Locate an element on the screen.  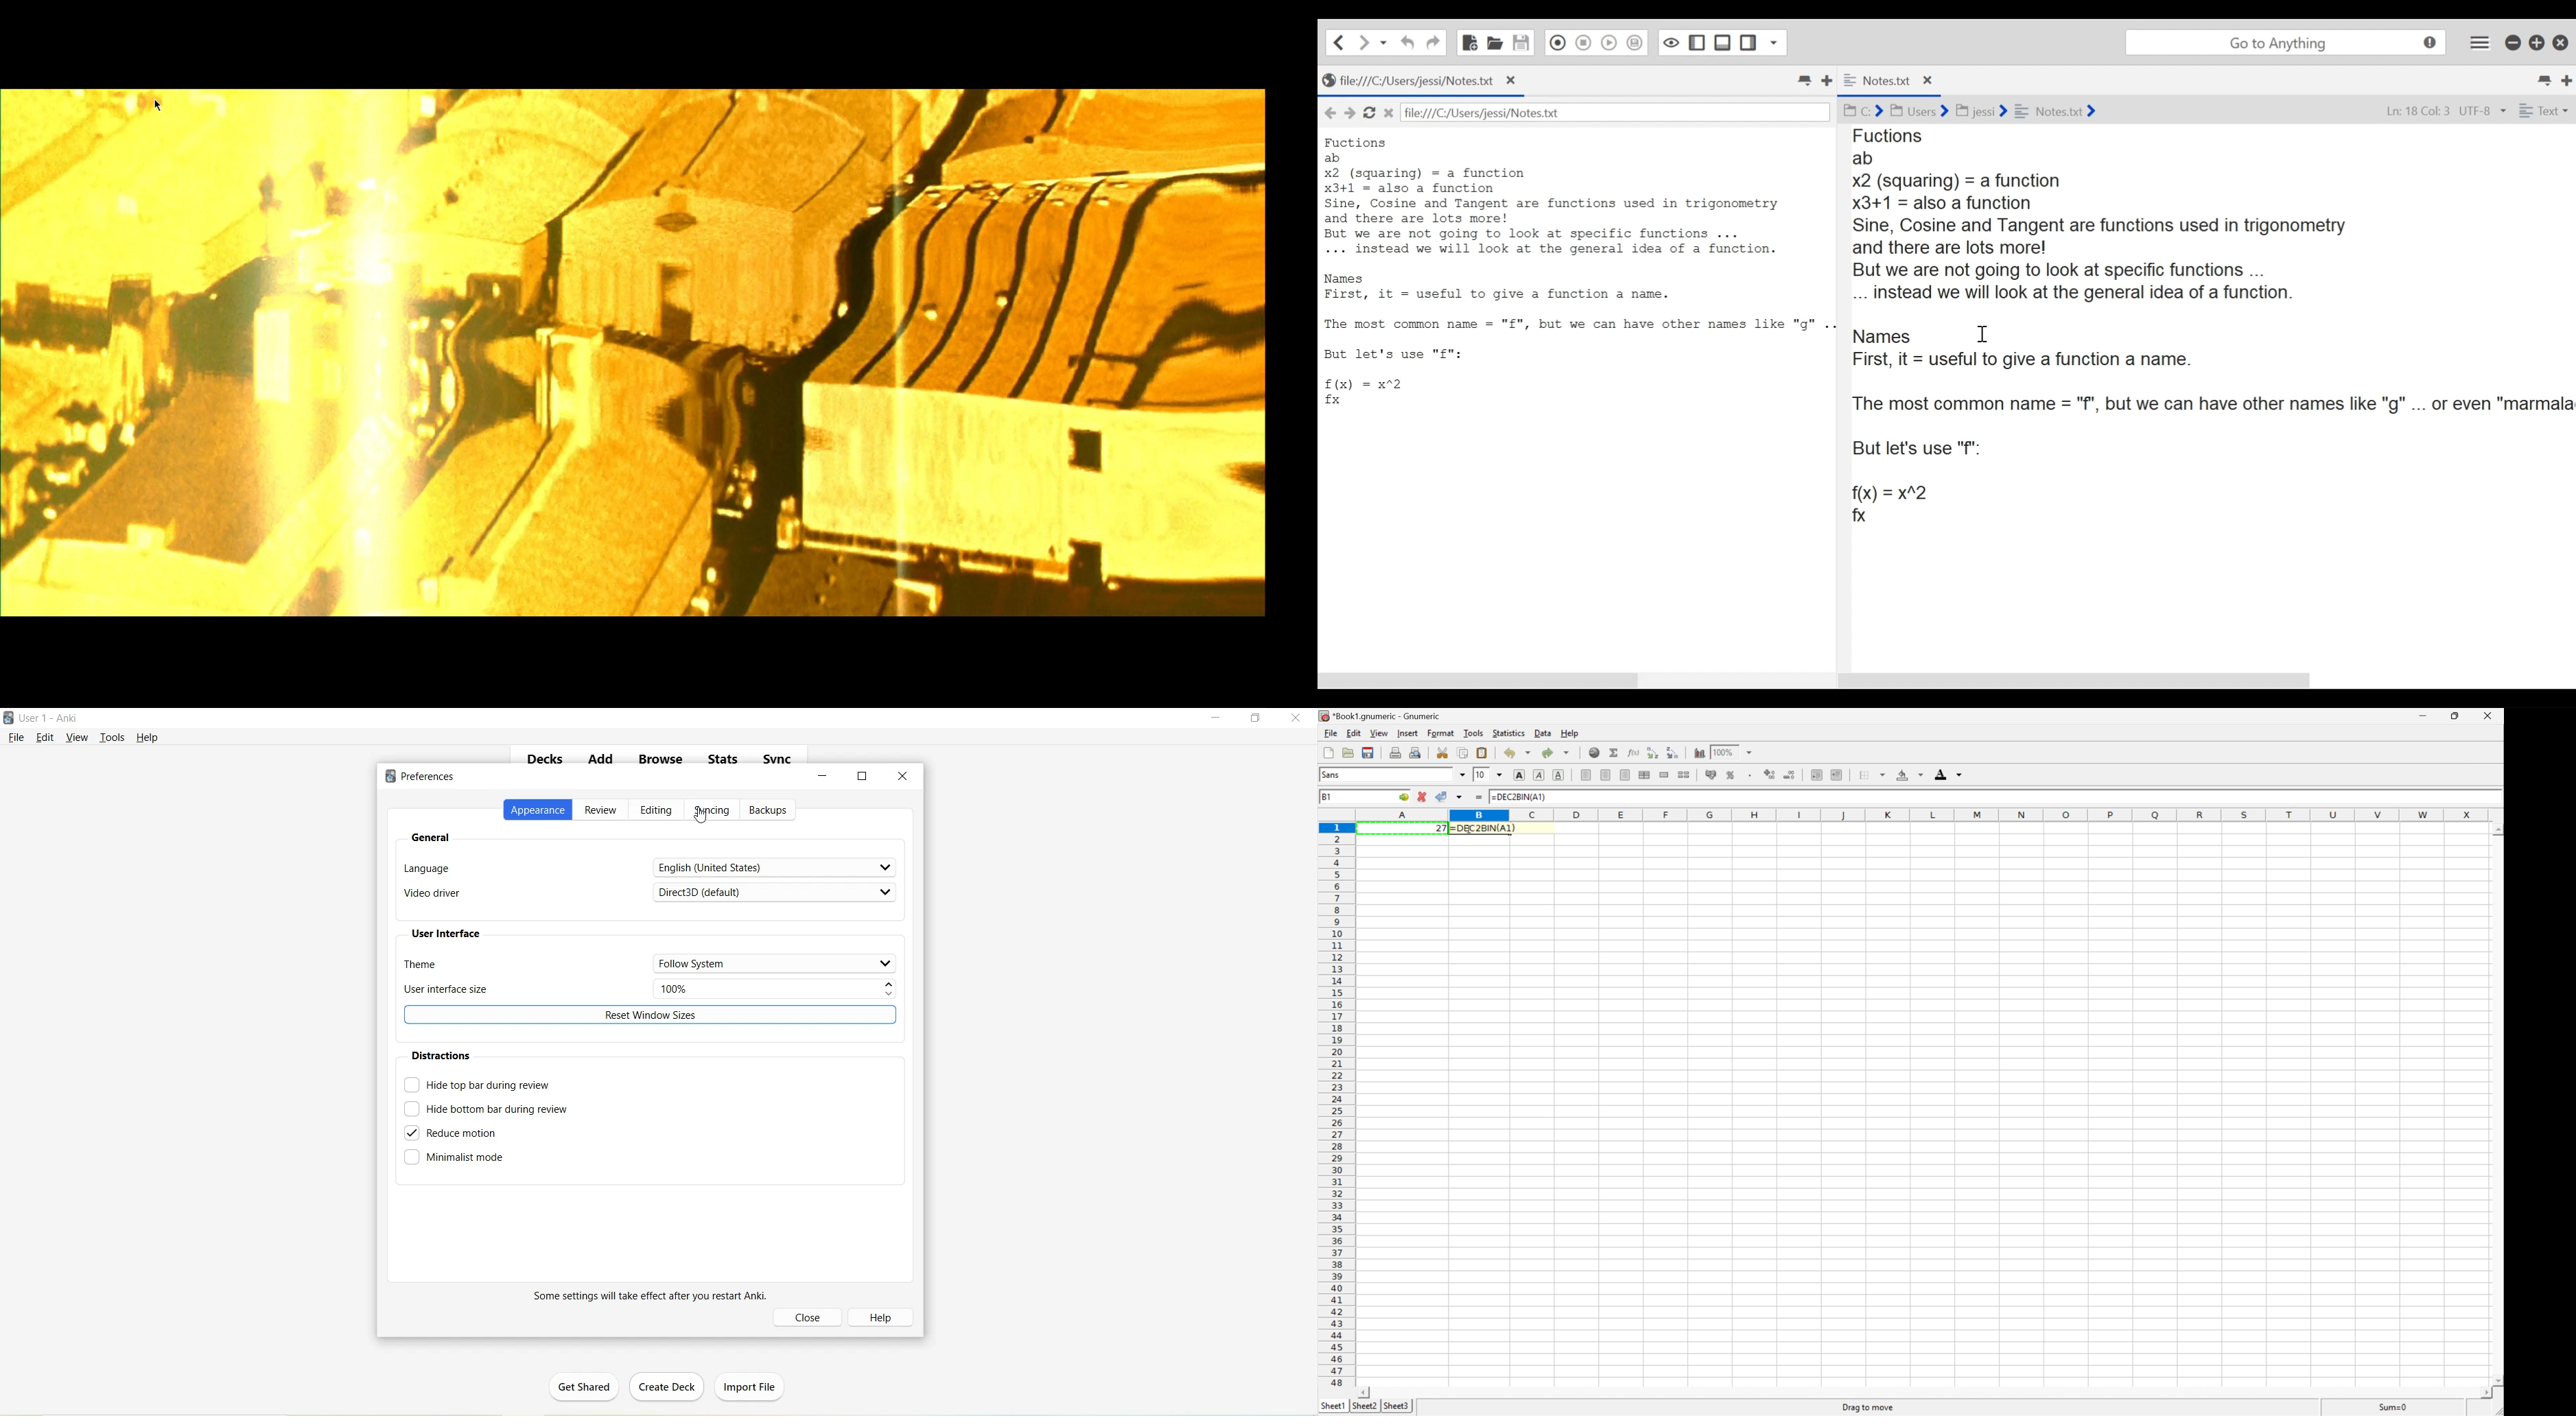
Sheet3 is located at coordinates (1395, 1407).